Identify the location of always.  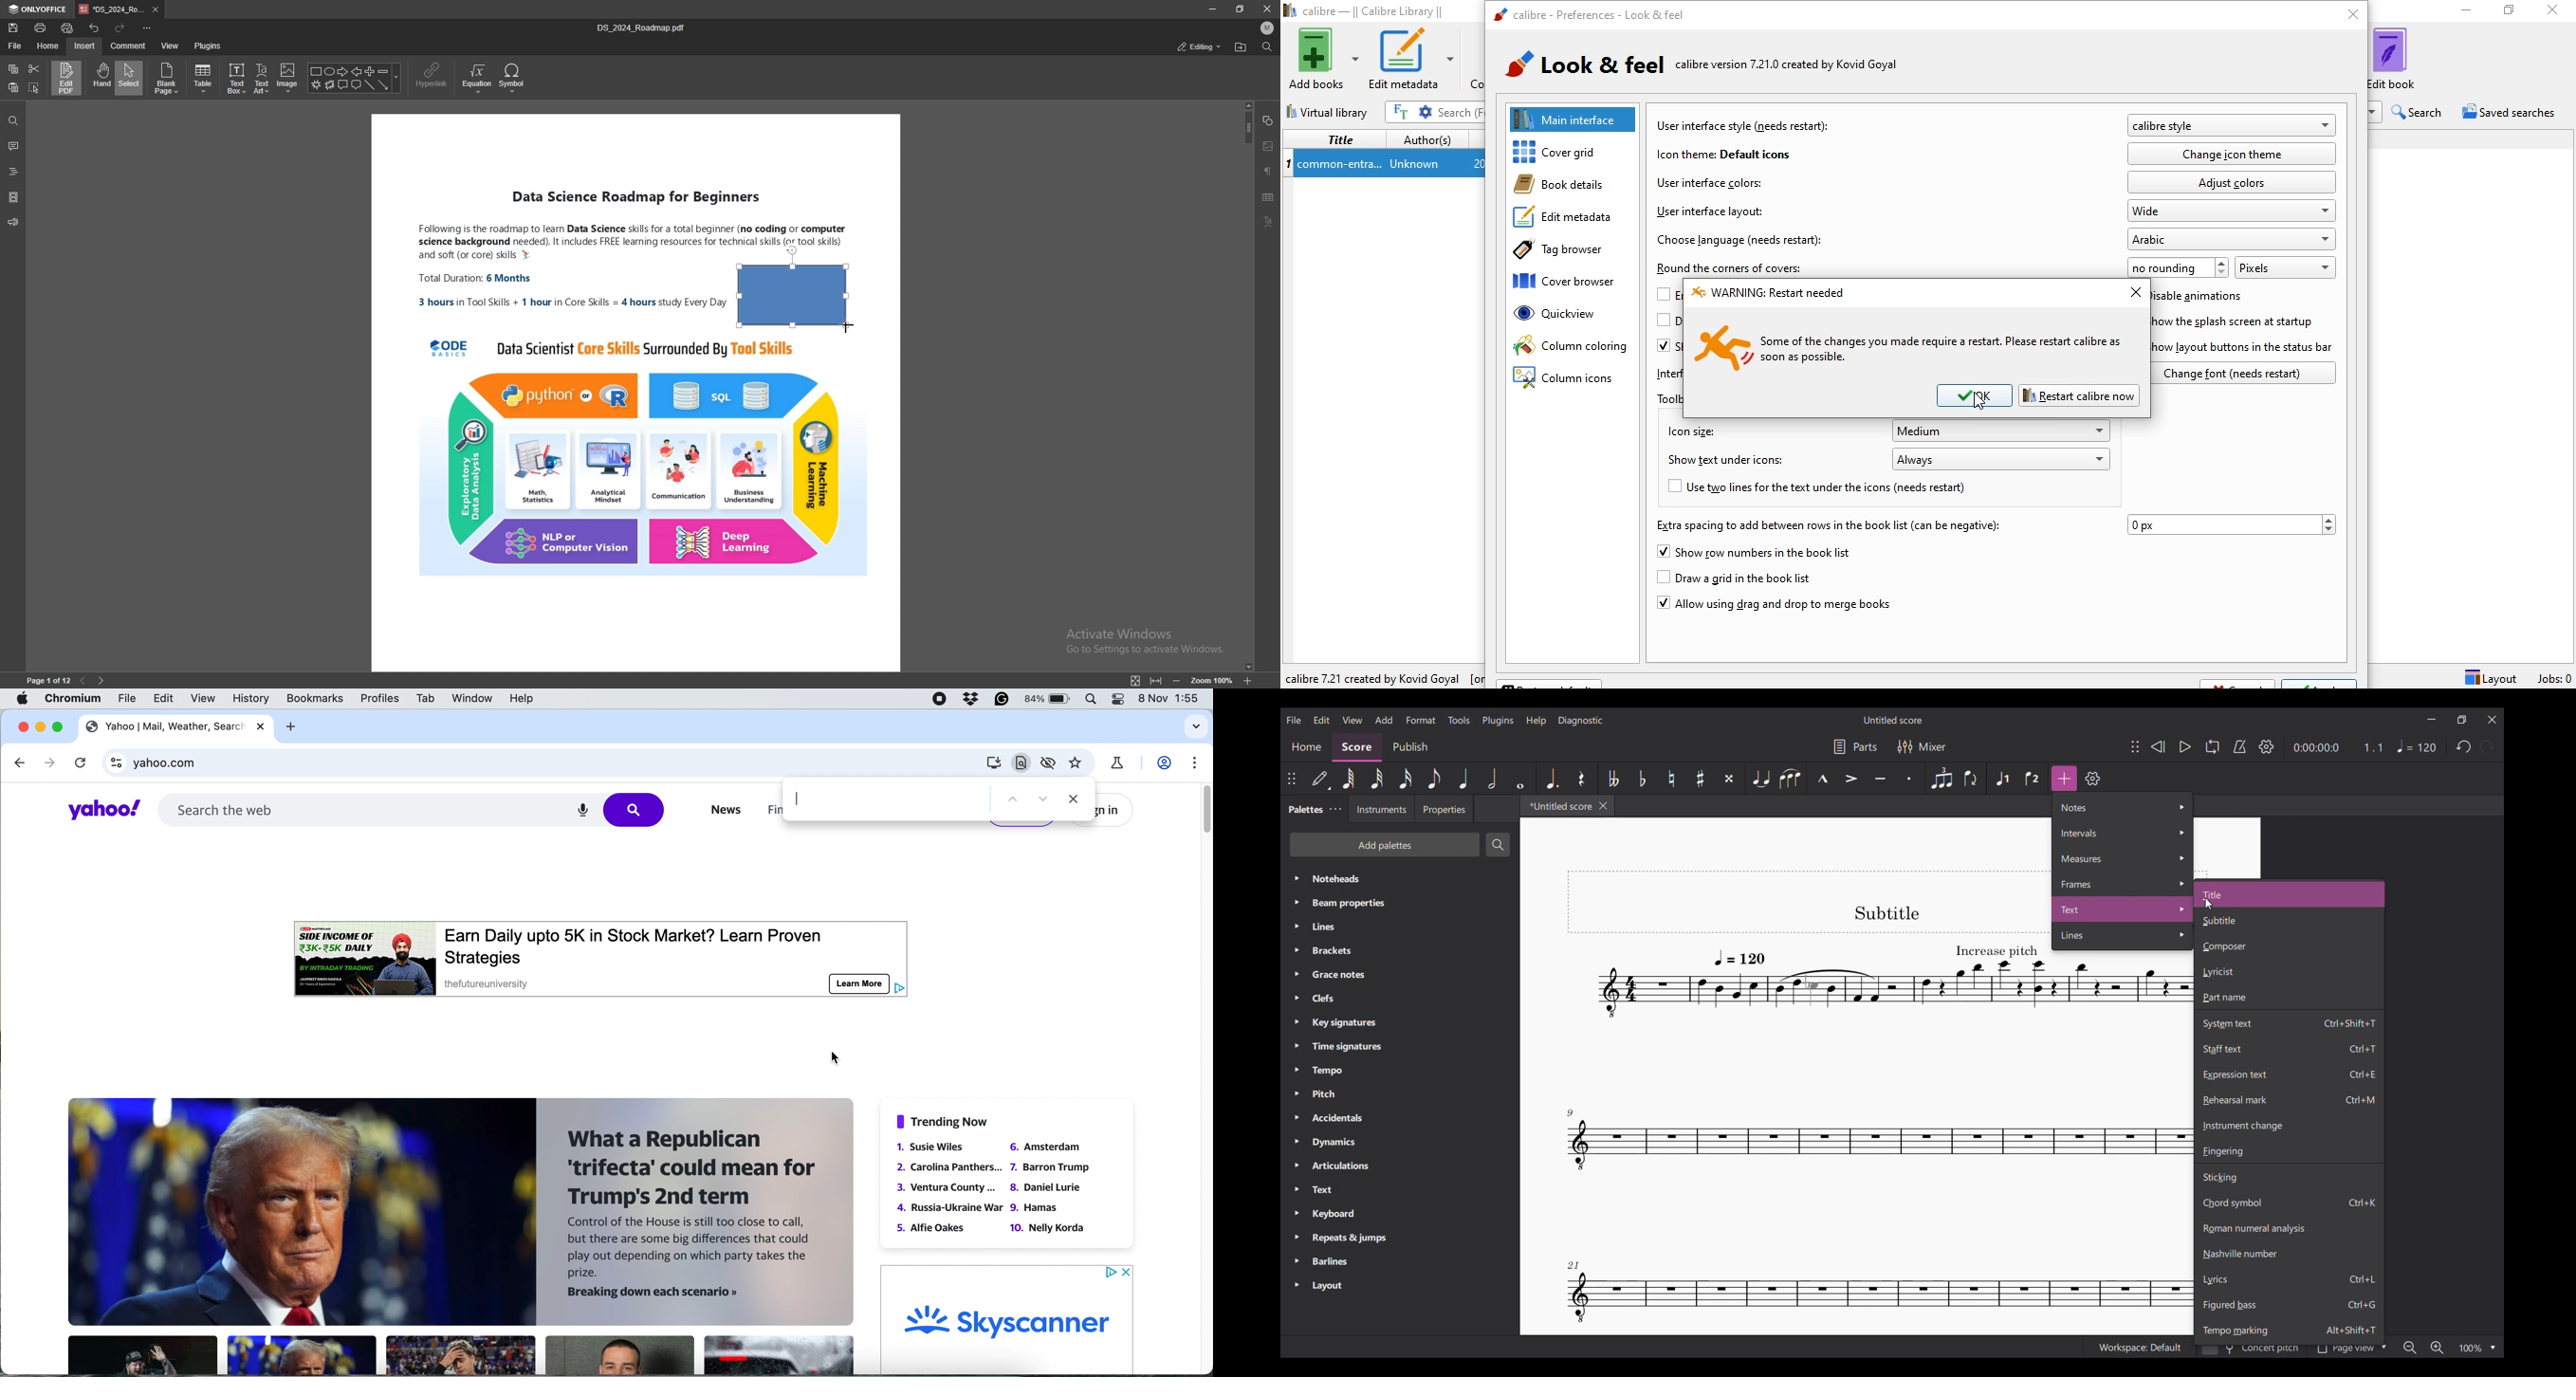
(2002, 458).